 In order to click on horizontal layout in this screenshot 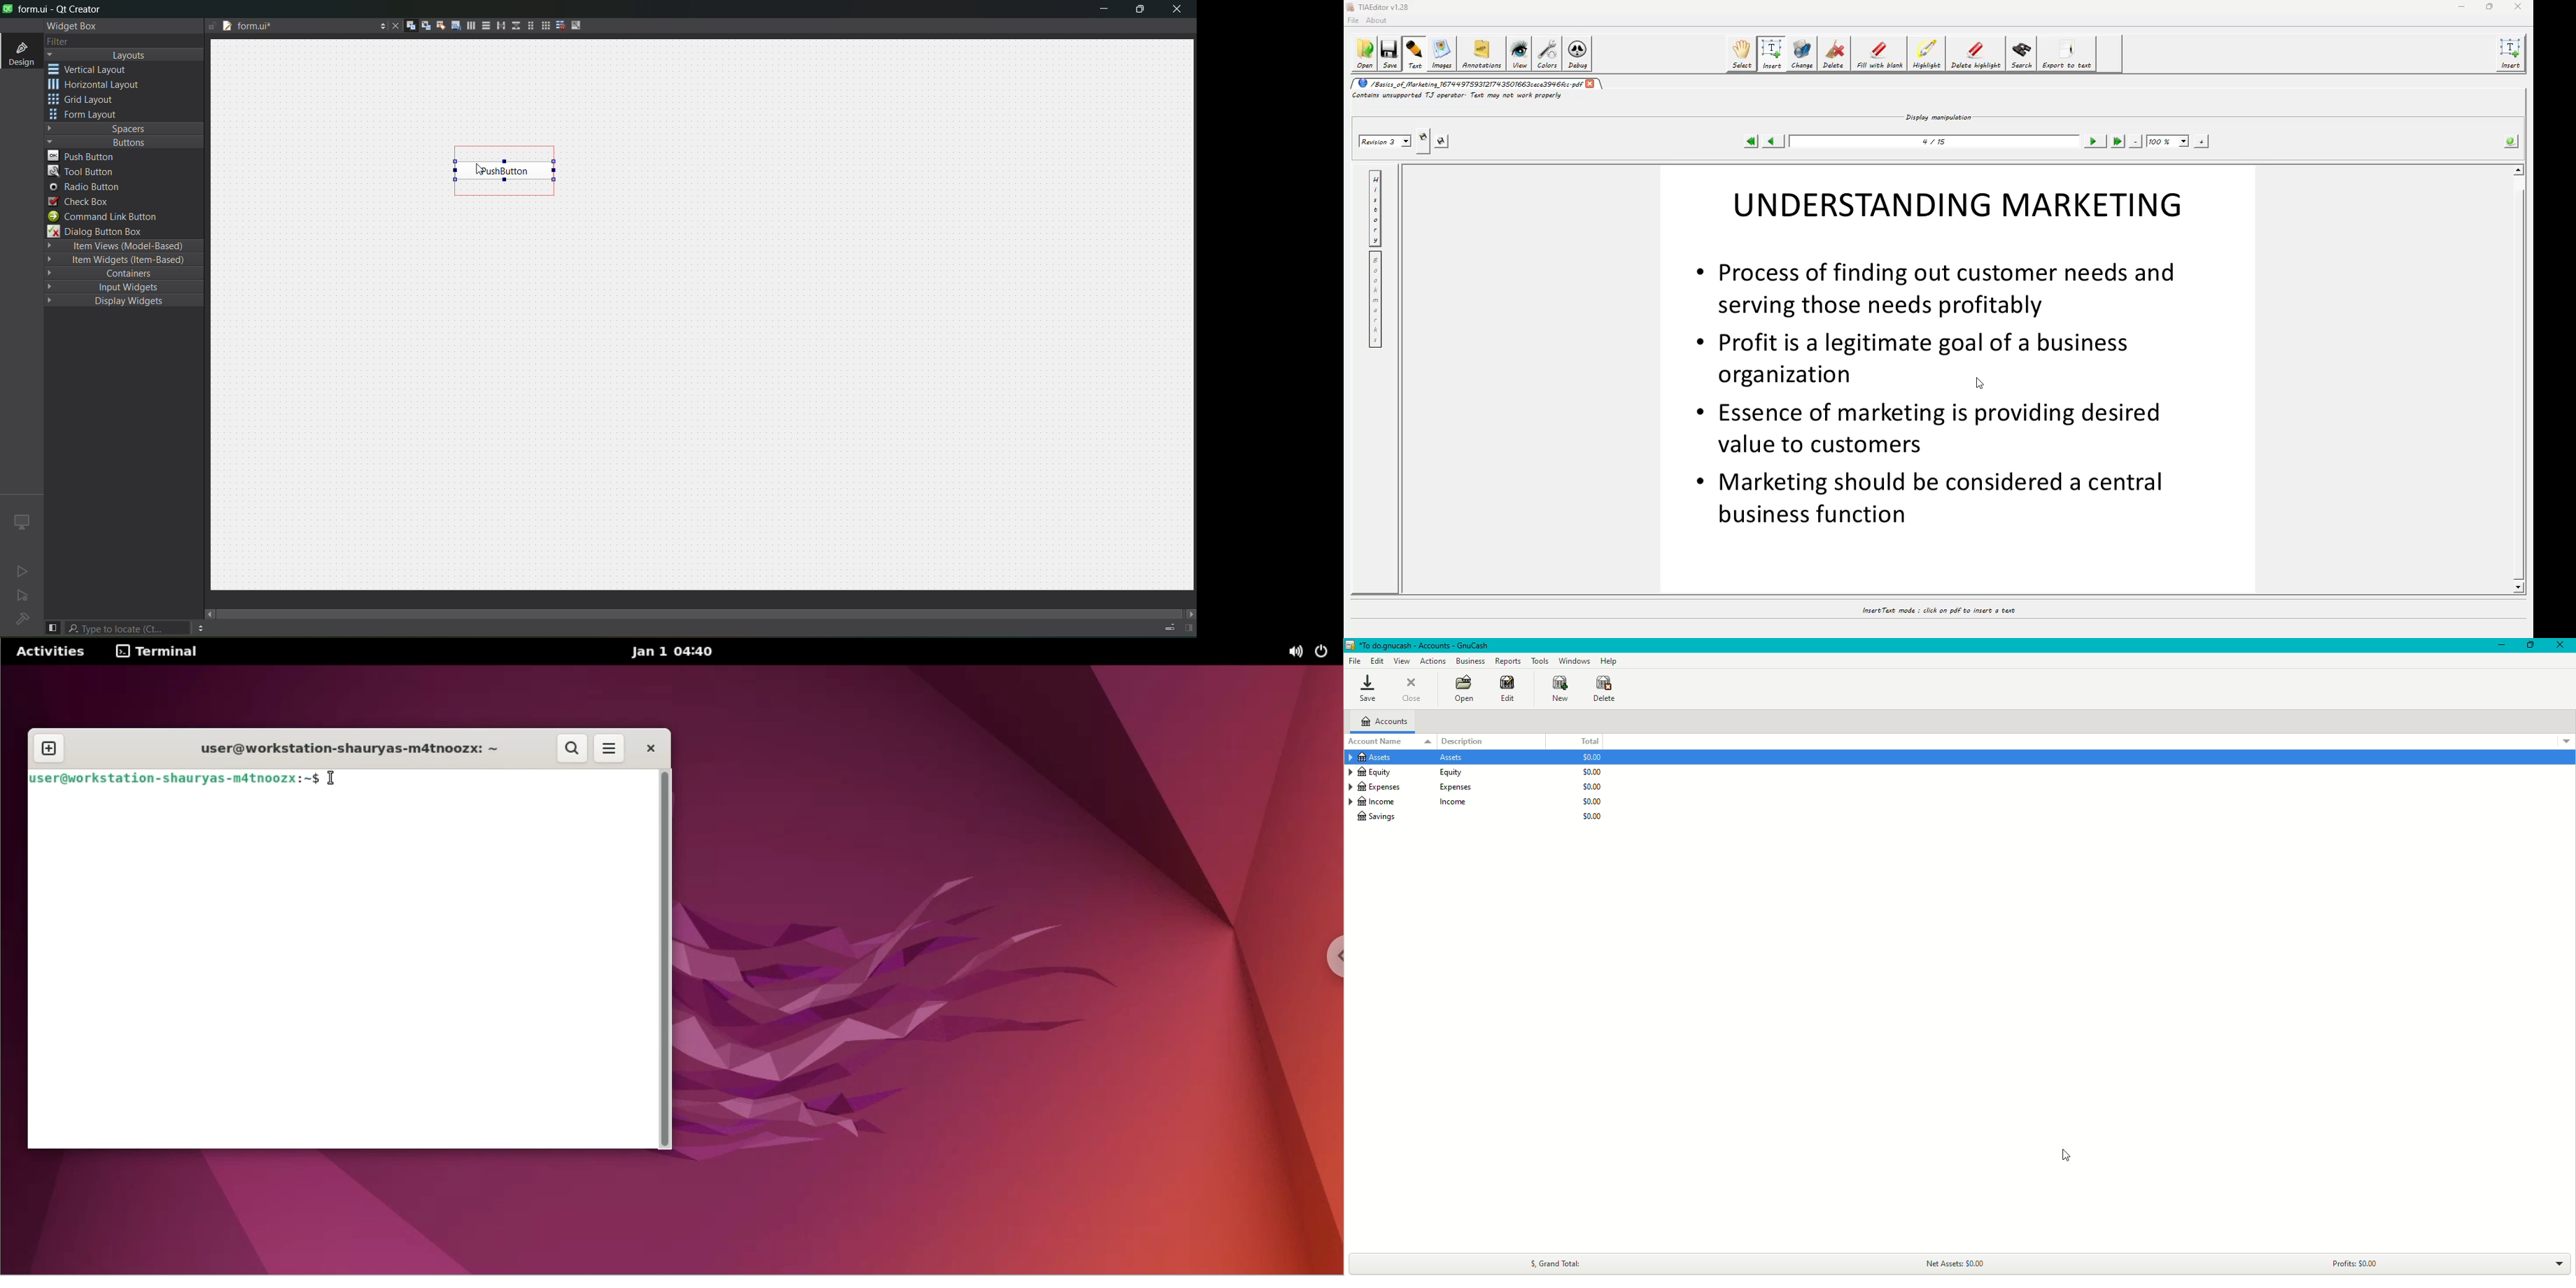, I will do `click(98, 86)`.